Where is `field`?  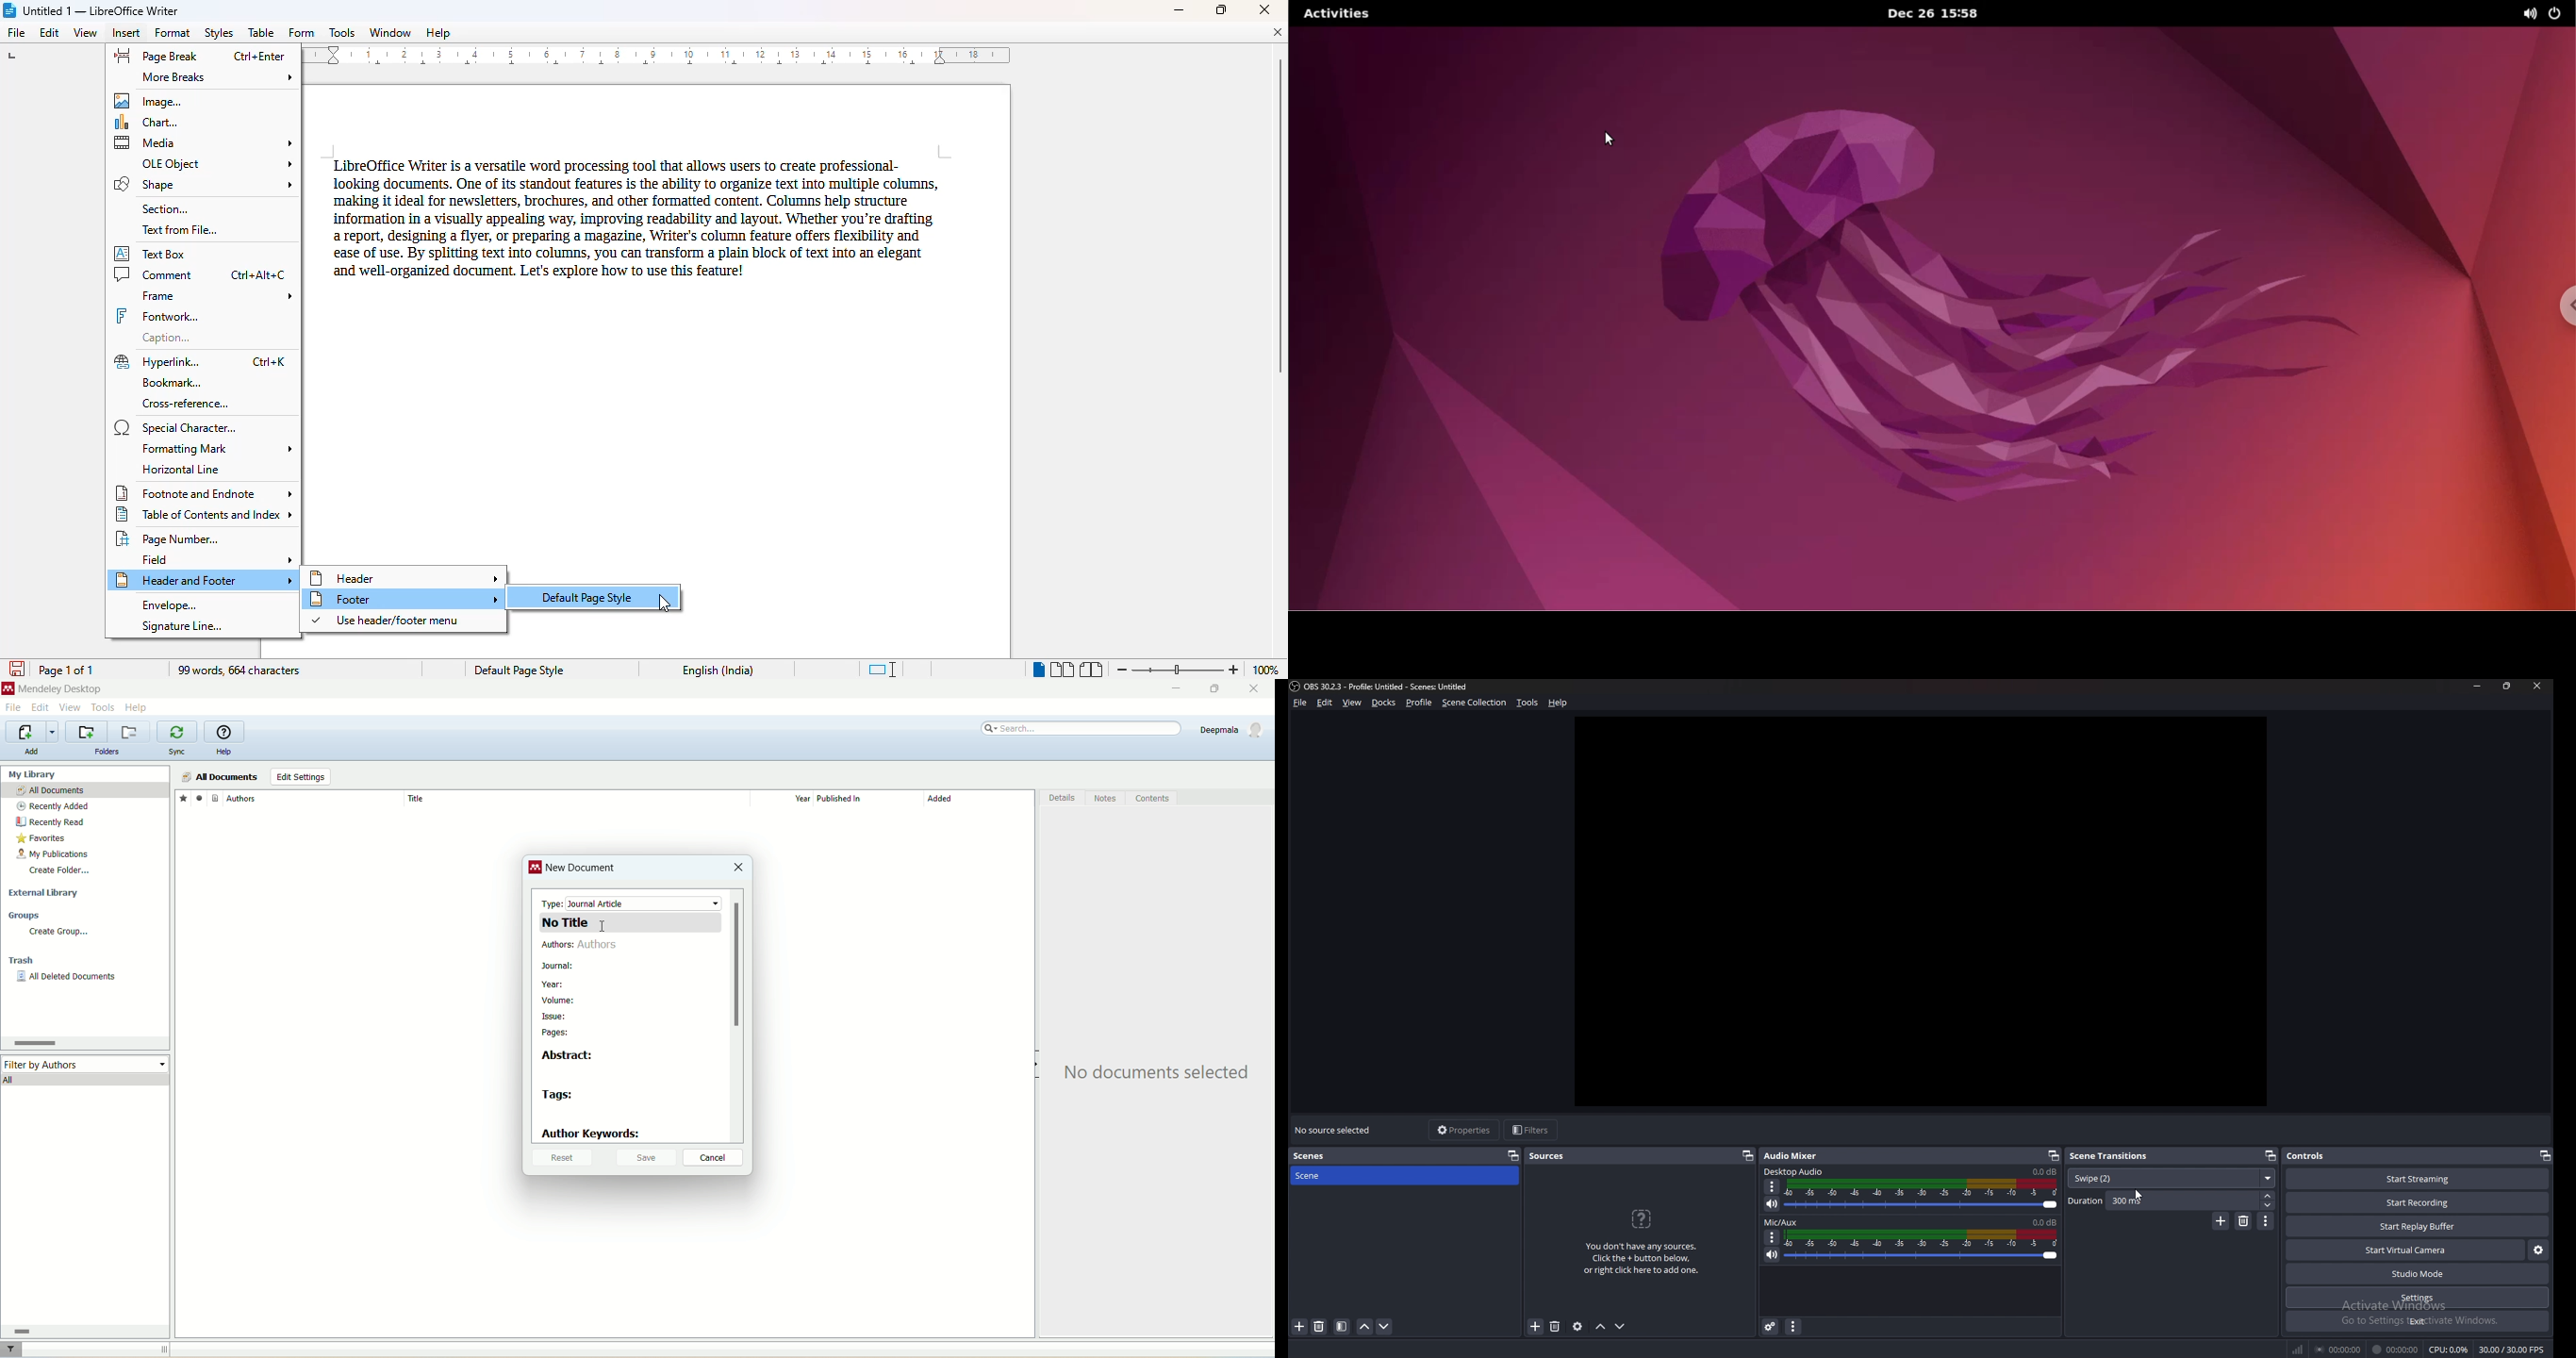 field is located at coordinates (218, 559).